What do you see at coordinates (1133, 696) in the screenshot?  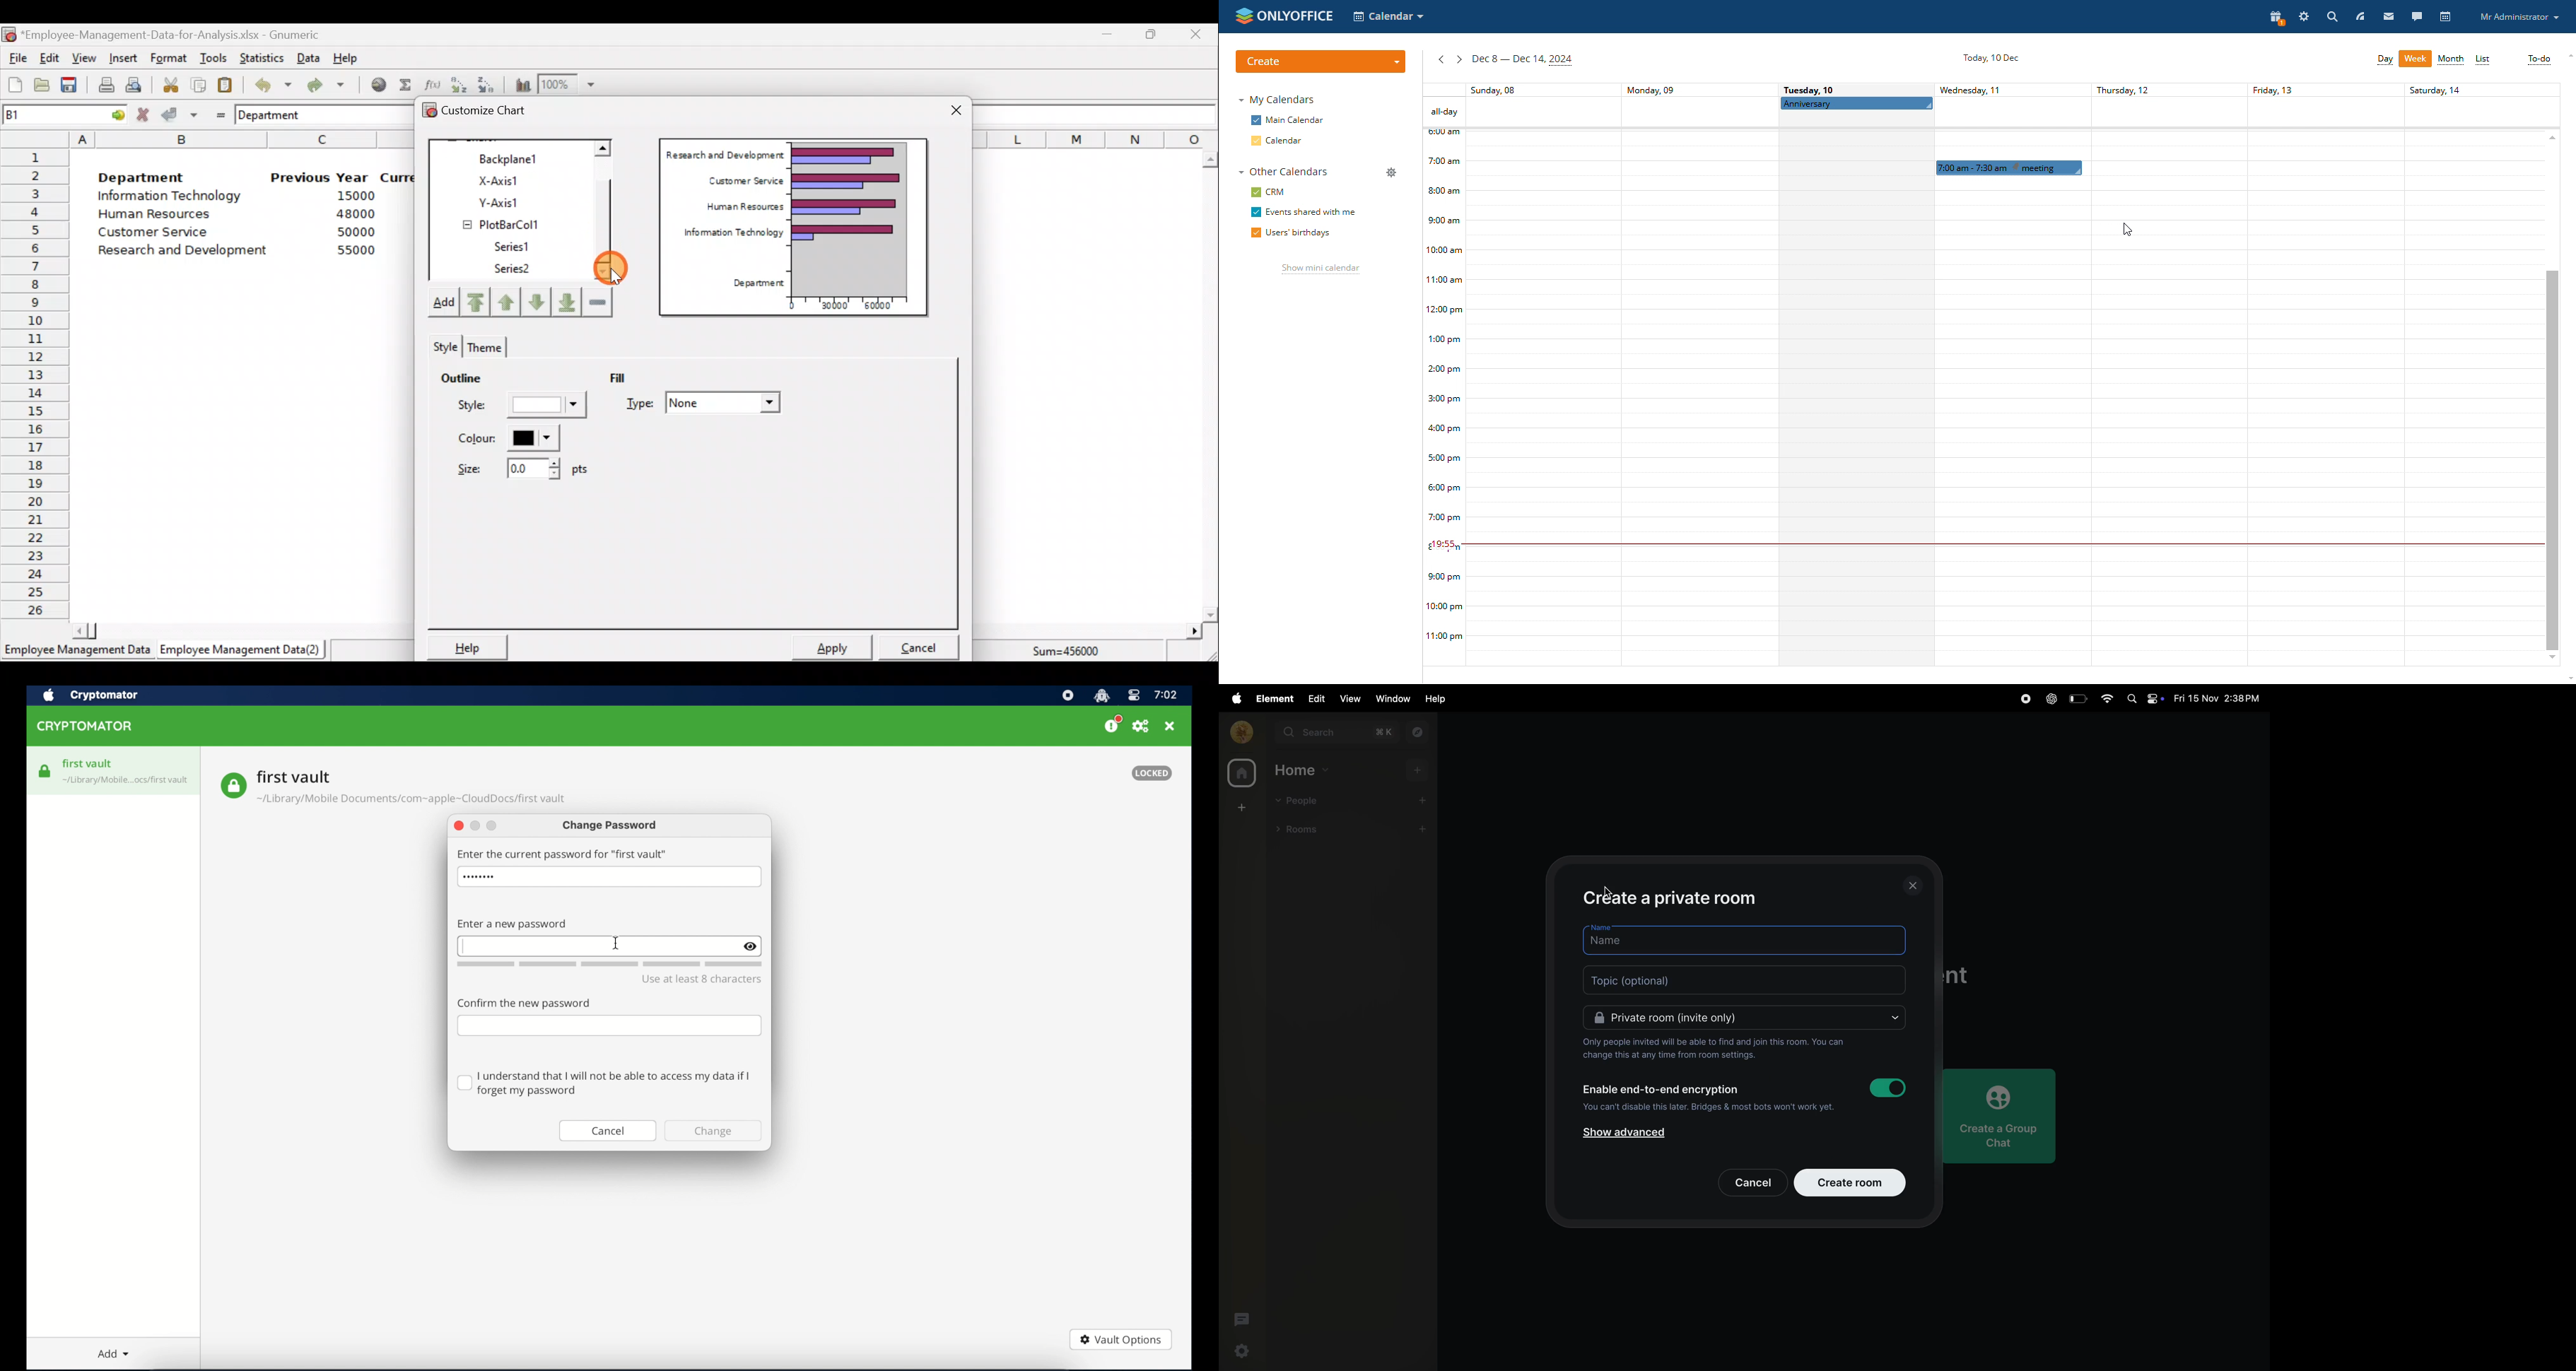 I see `control center` at bounding box center [1133, 696].